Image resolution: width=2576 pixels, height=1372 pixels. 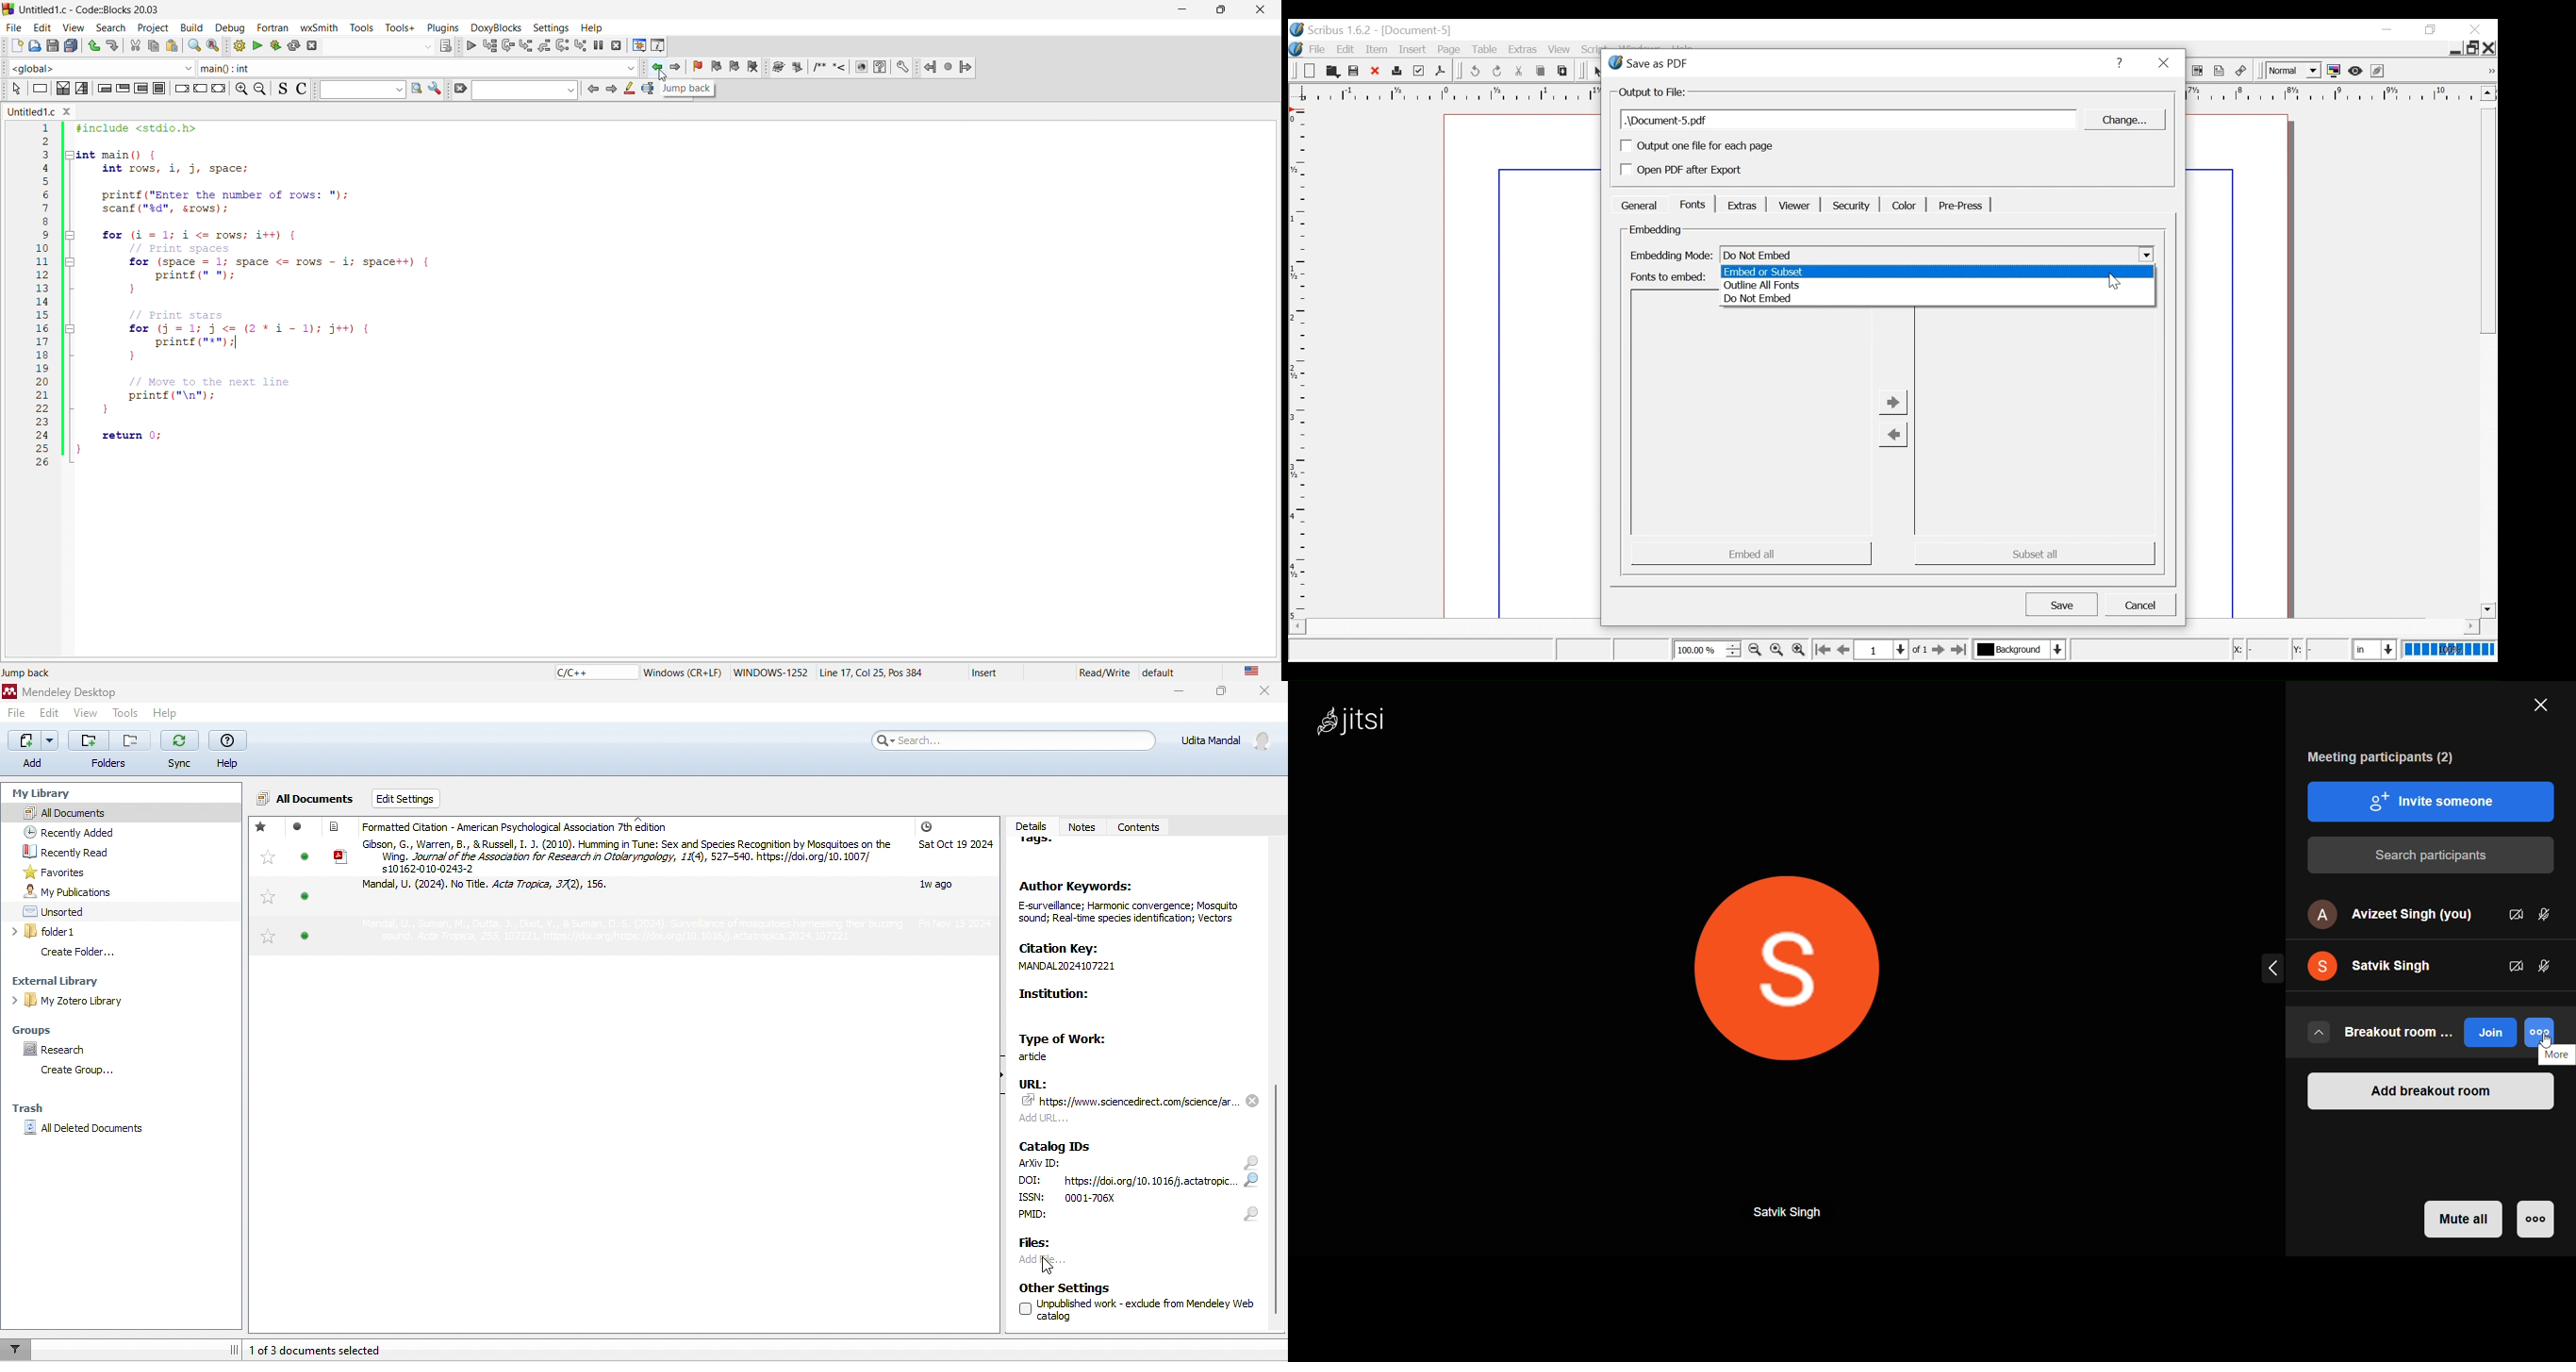 I want to click on all deleted documents, so click(x=94, y=1131).